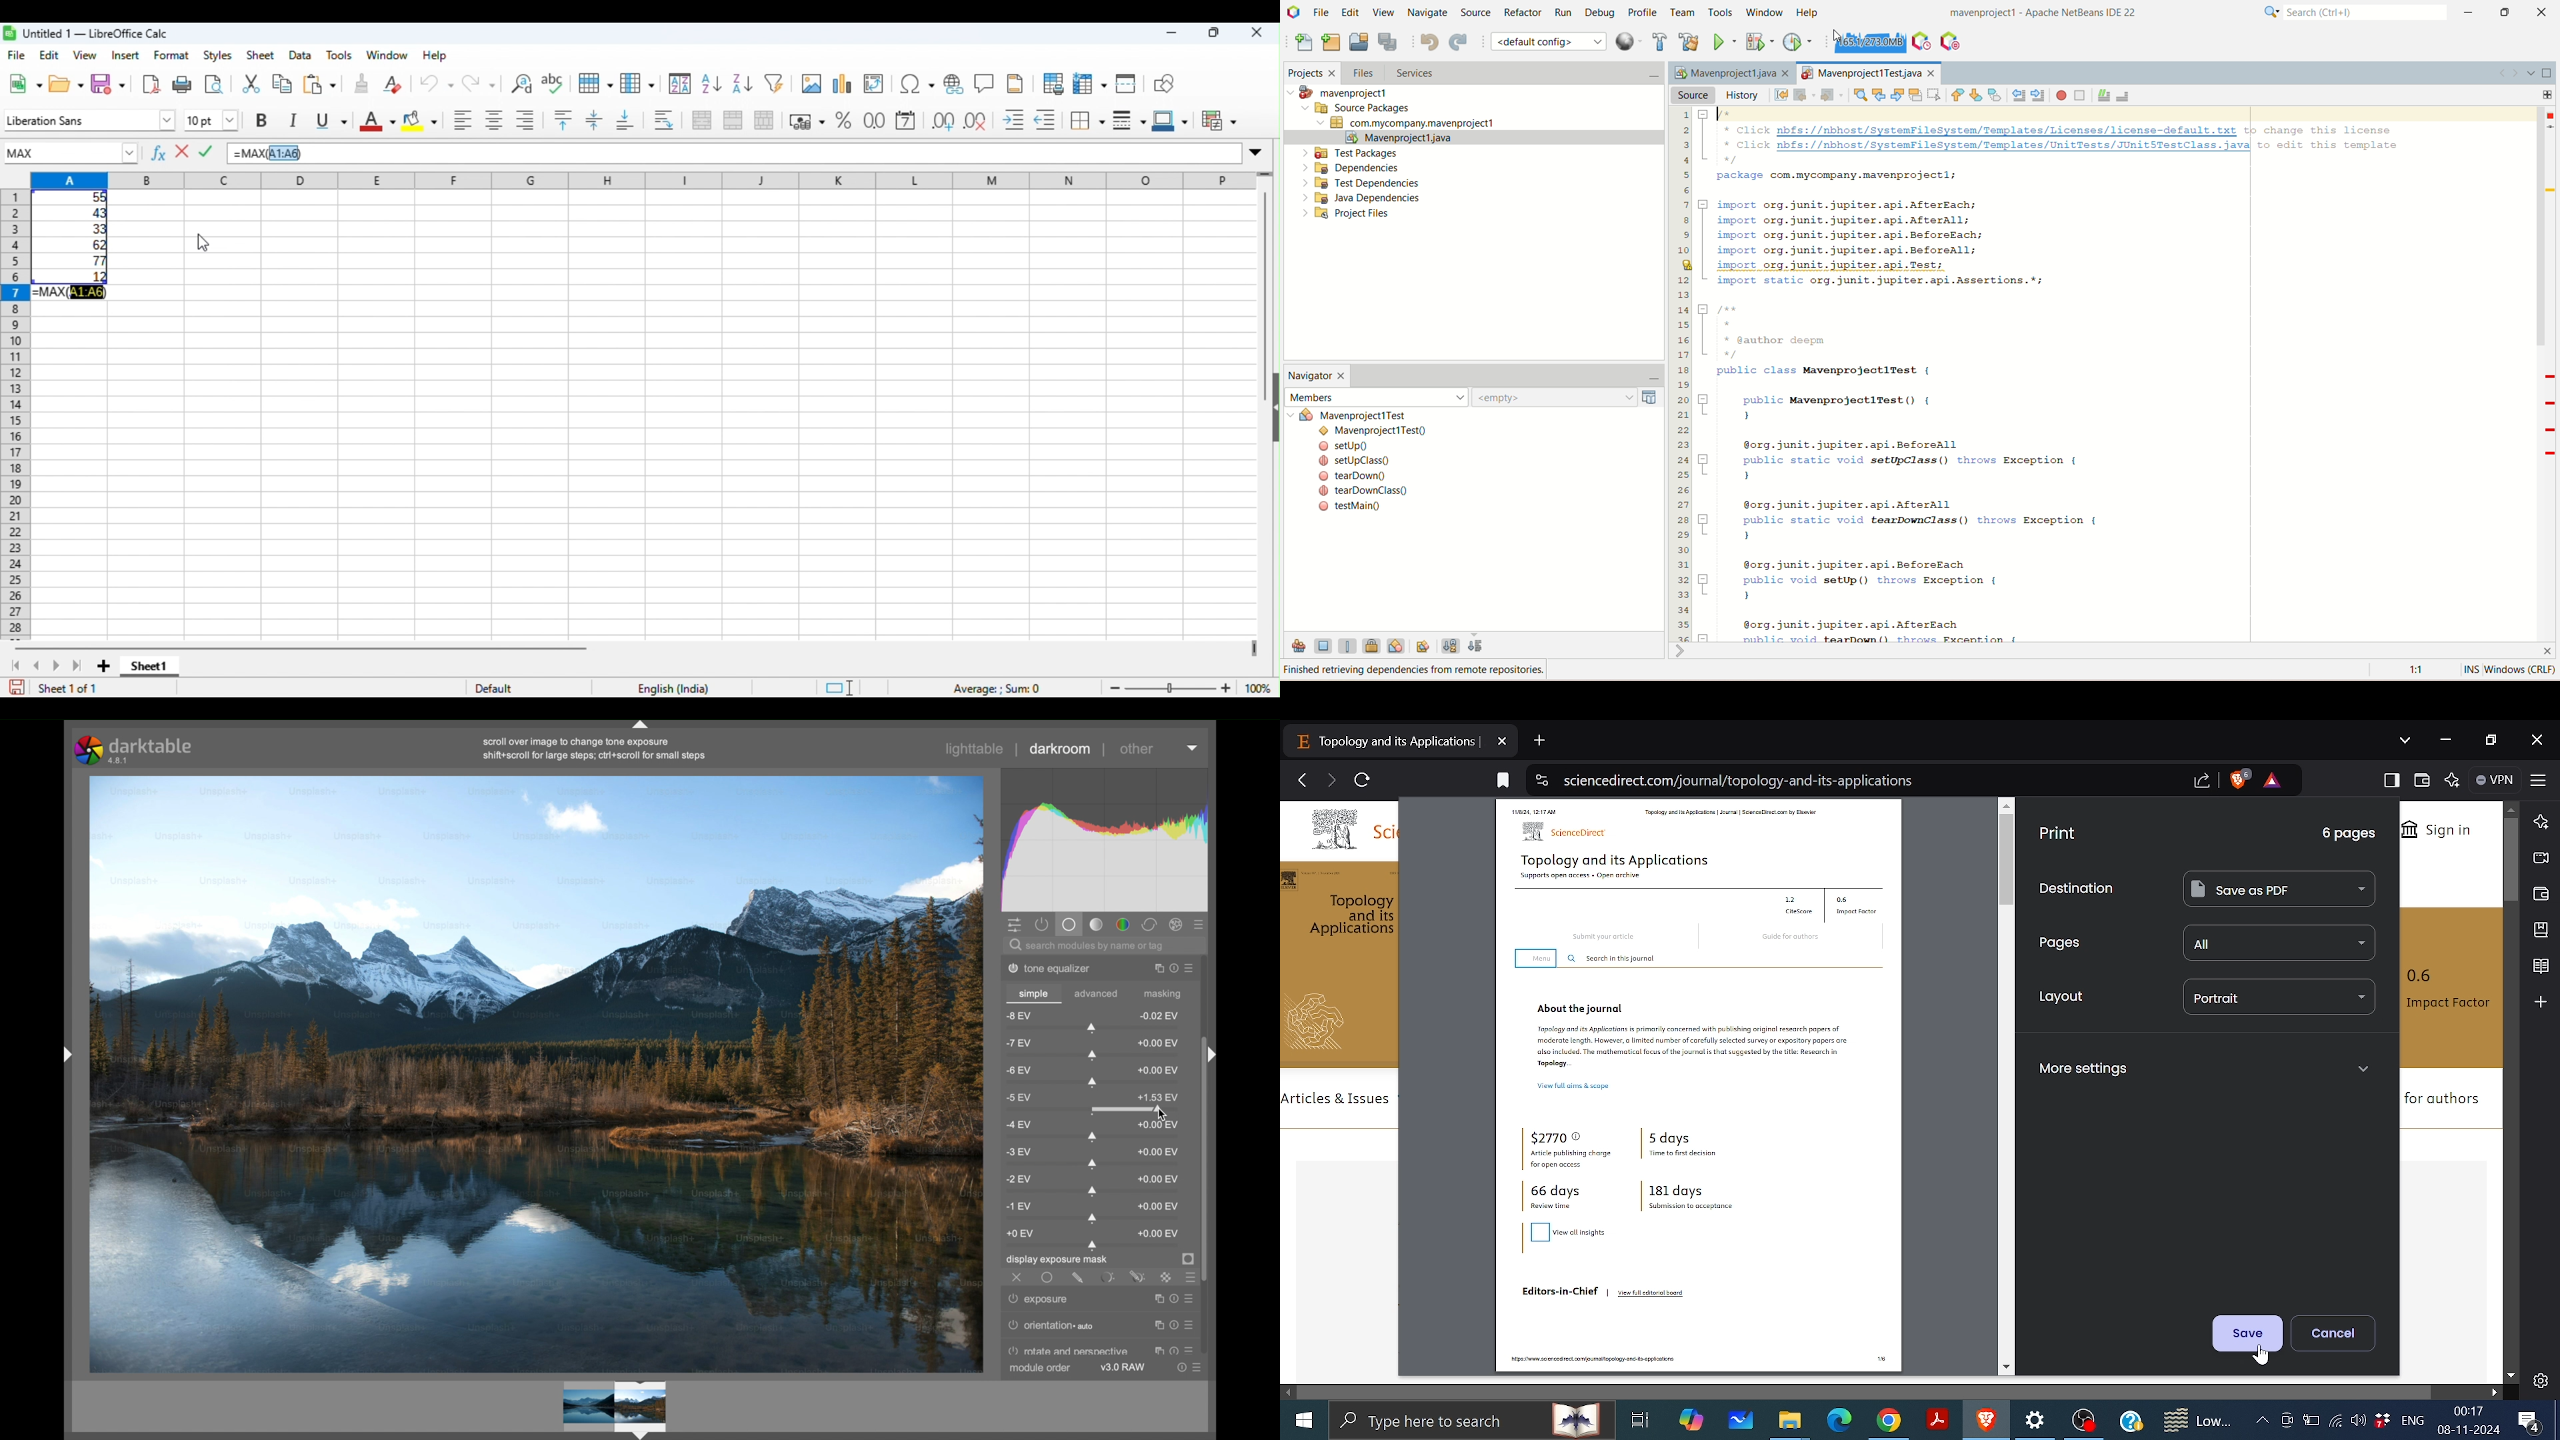 This screenshot has width=2576, height=1456. I want to click on -1.53 ev, so click(1159, 1095).